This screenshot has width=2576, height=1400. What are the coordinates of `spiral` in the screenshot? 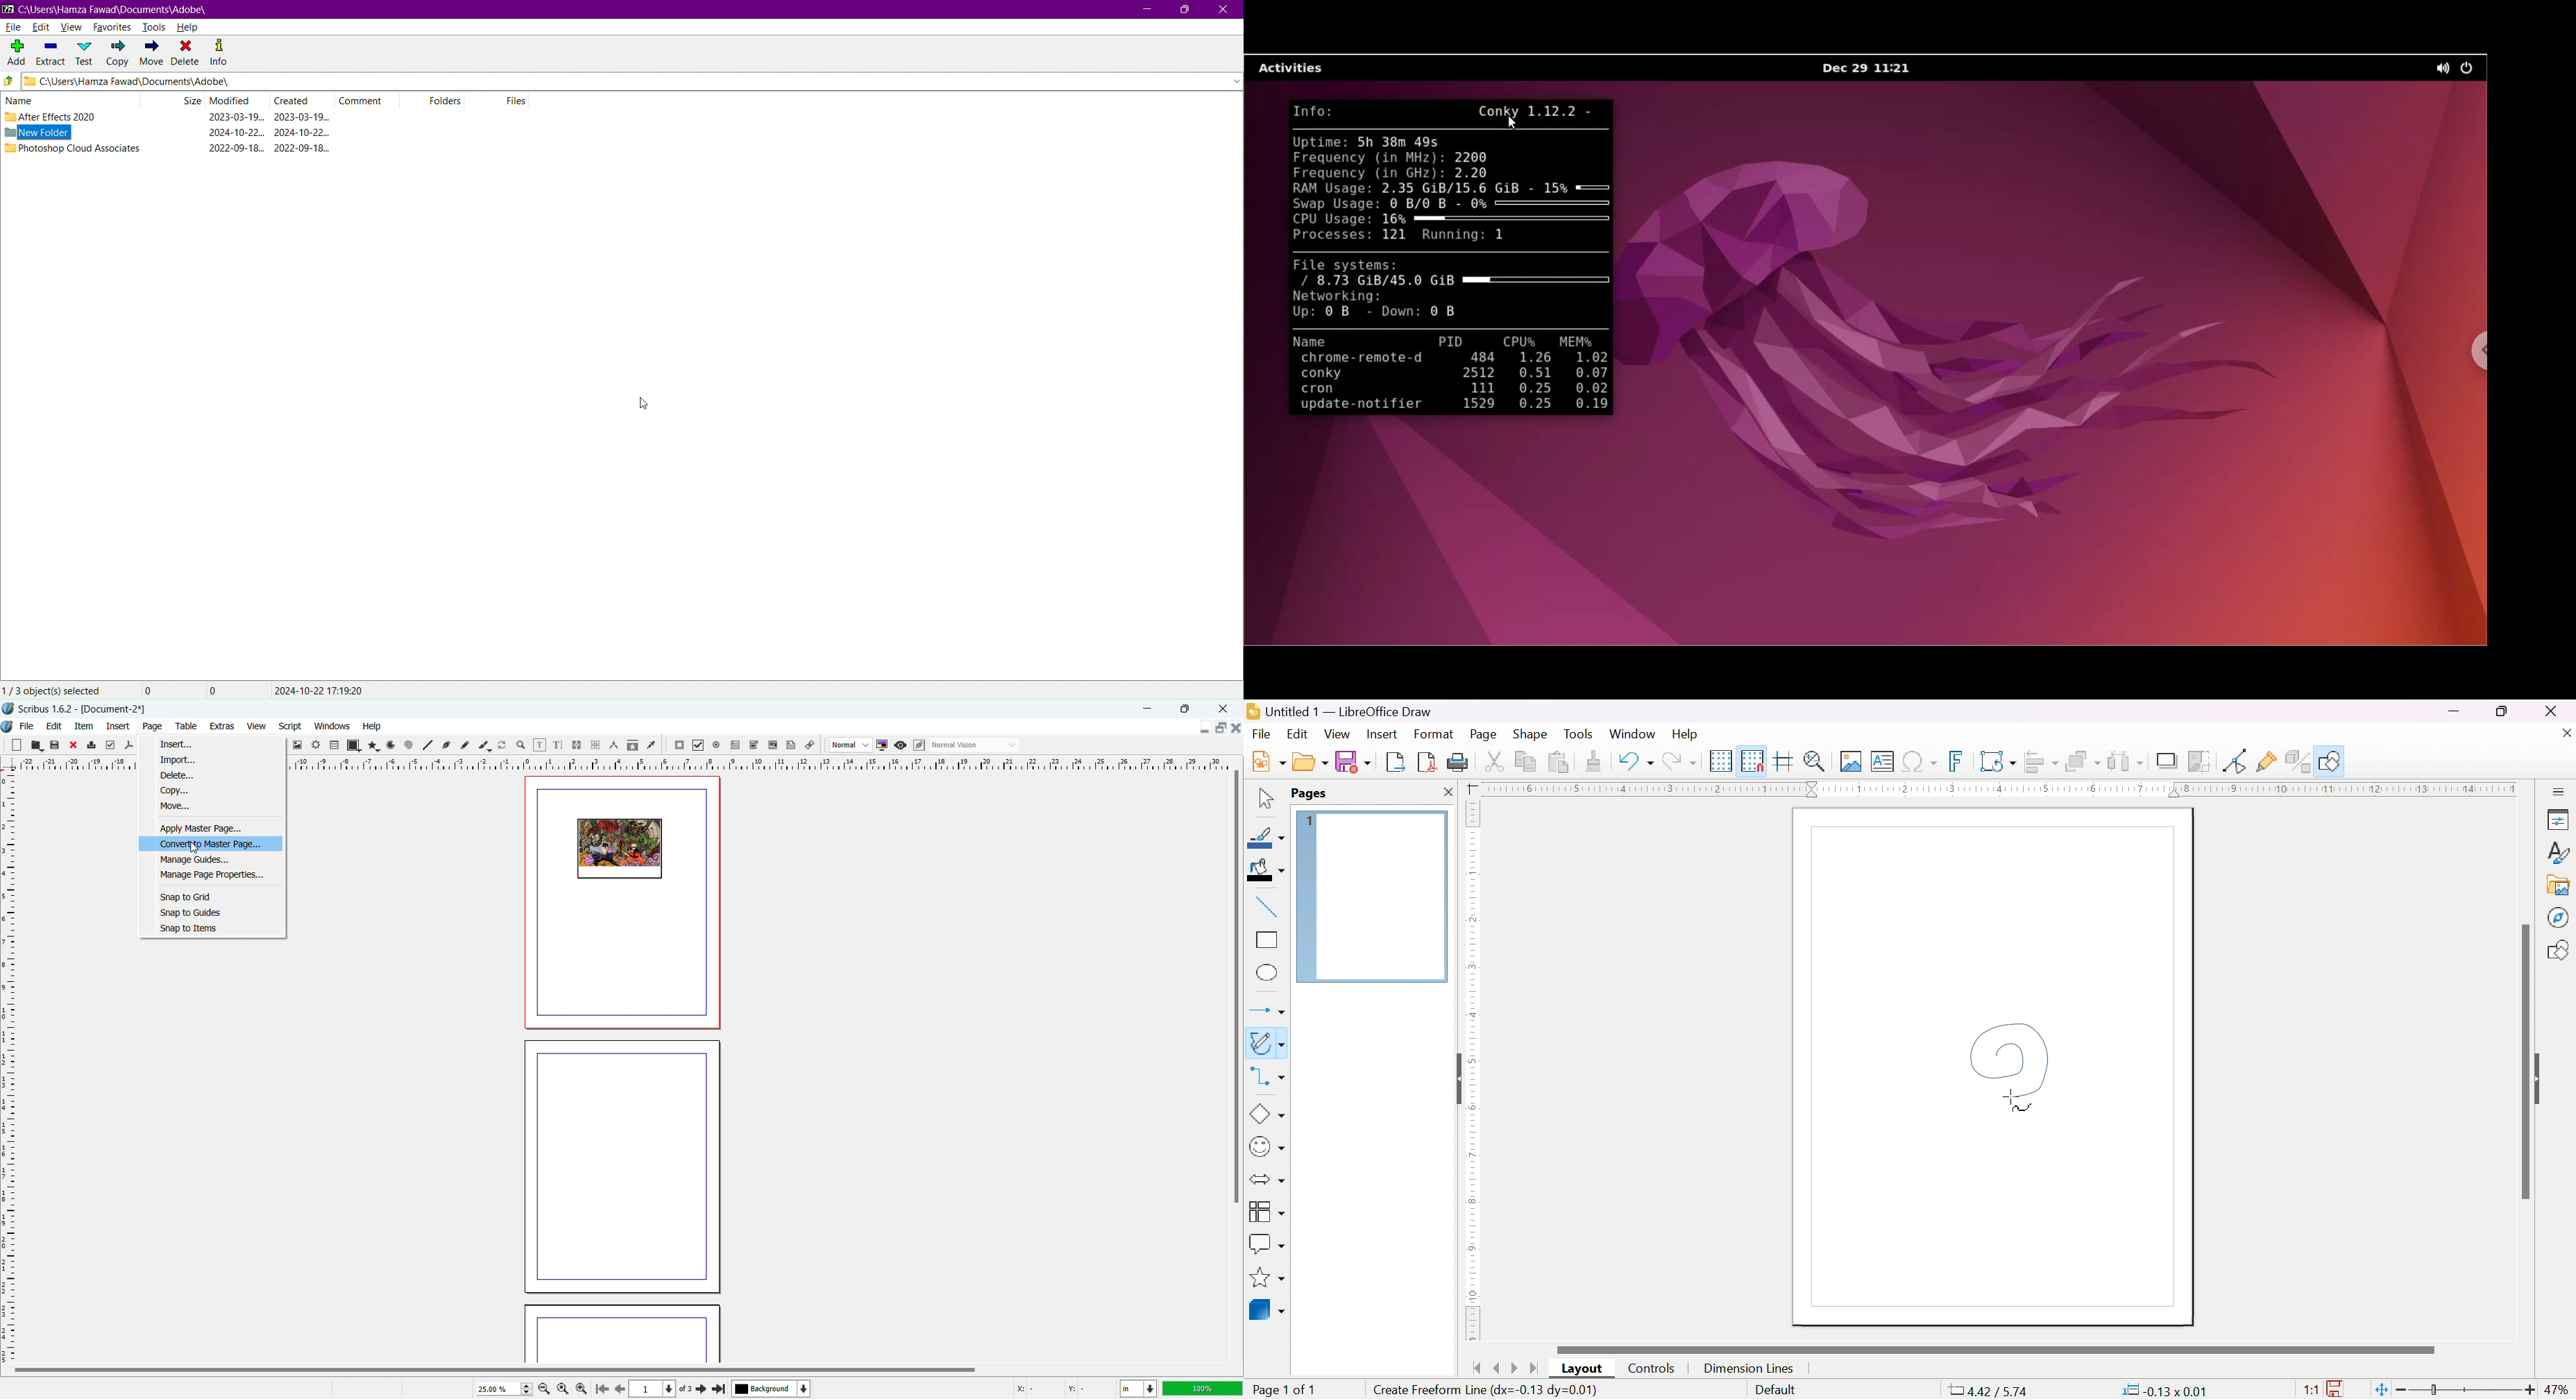 It's located at (2010, 1065).